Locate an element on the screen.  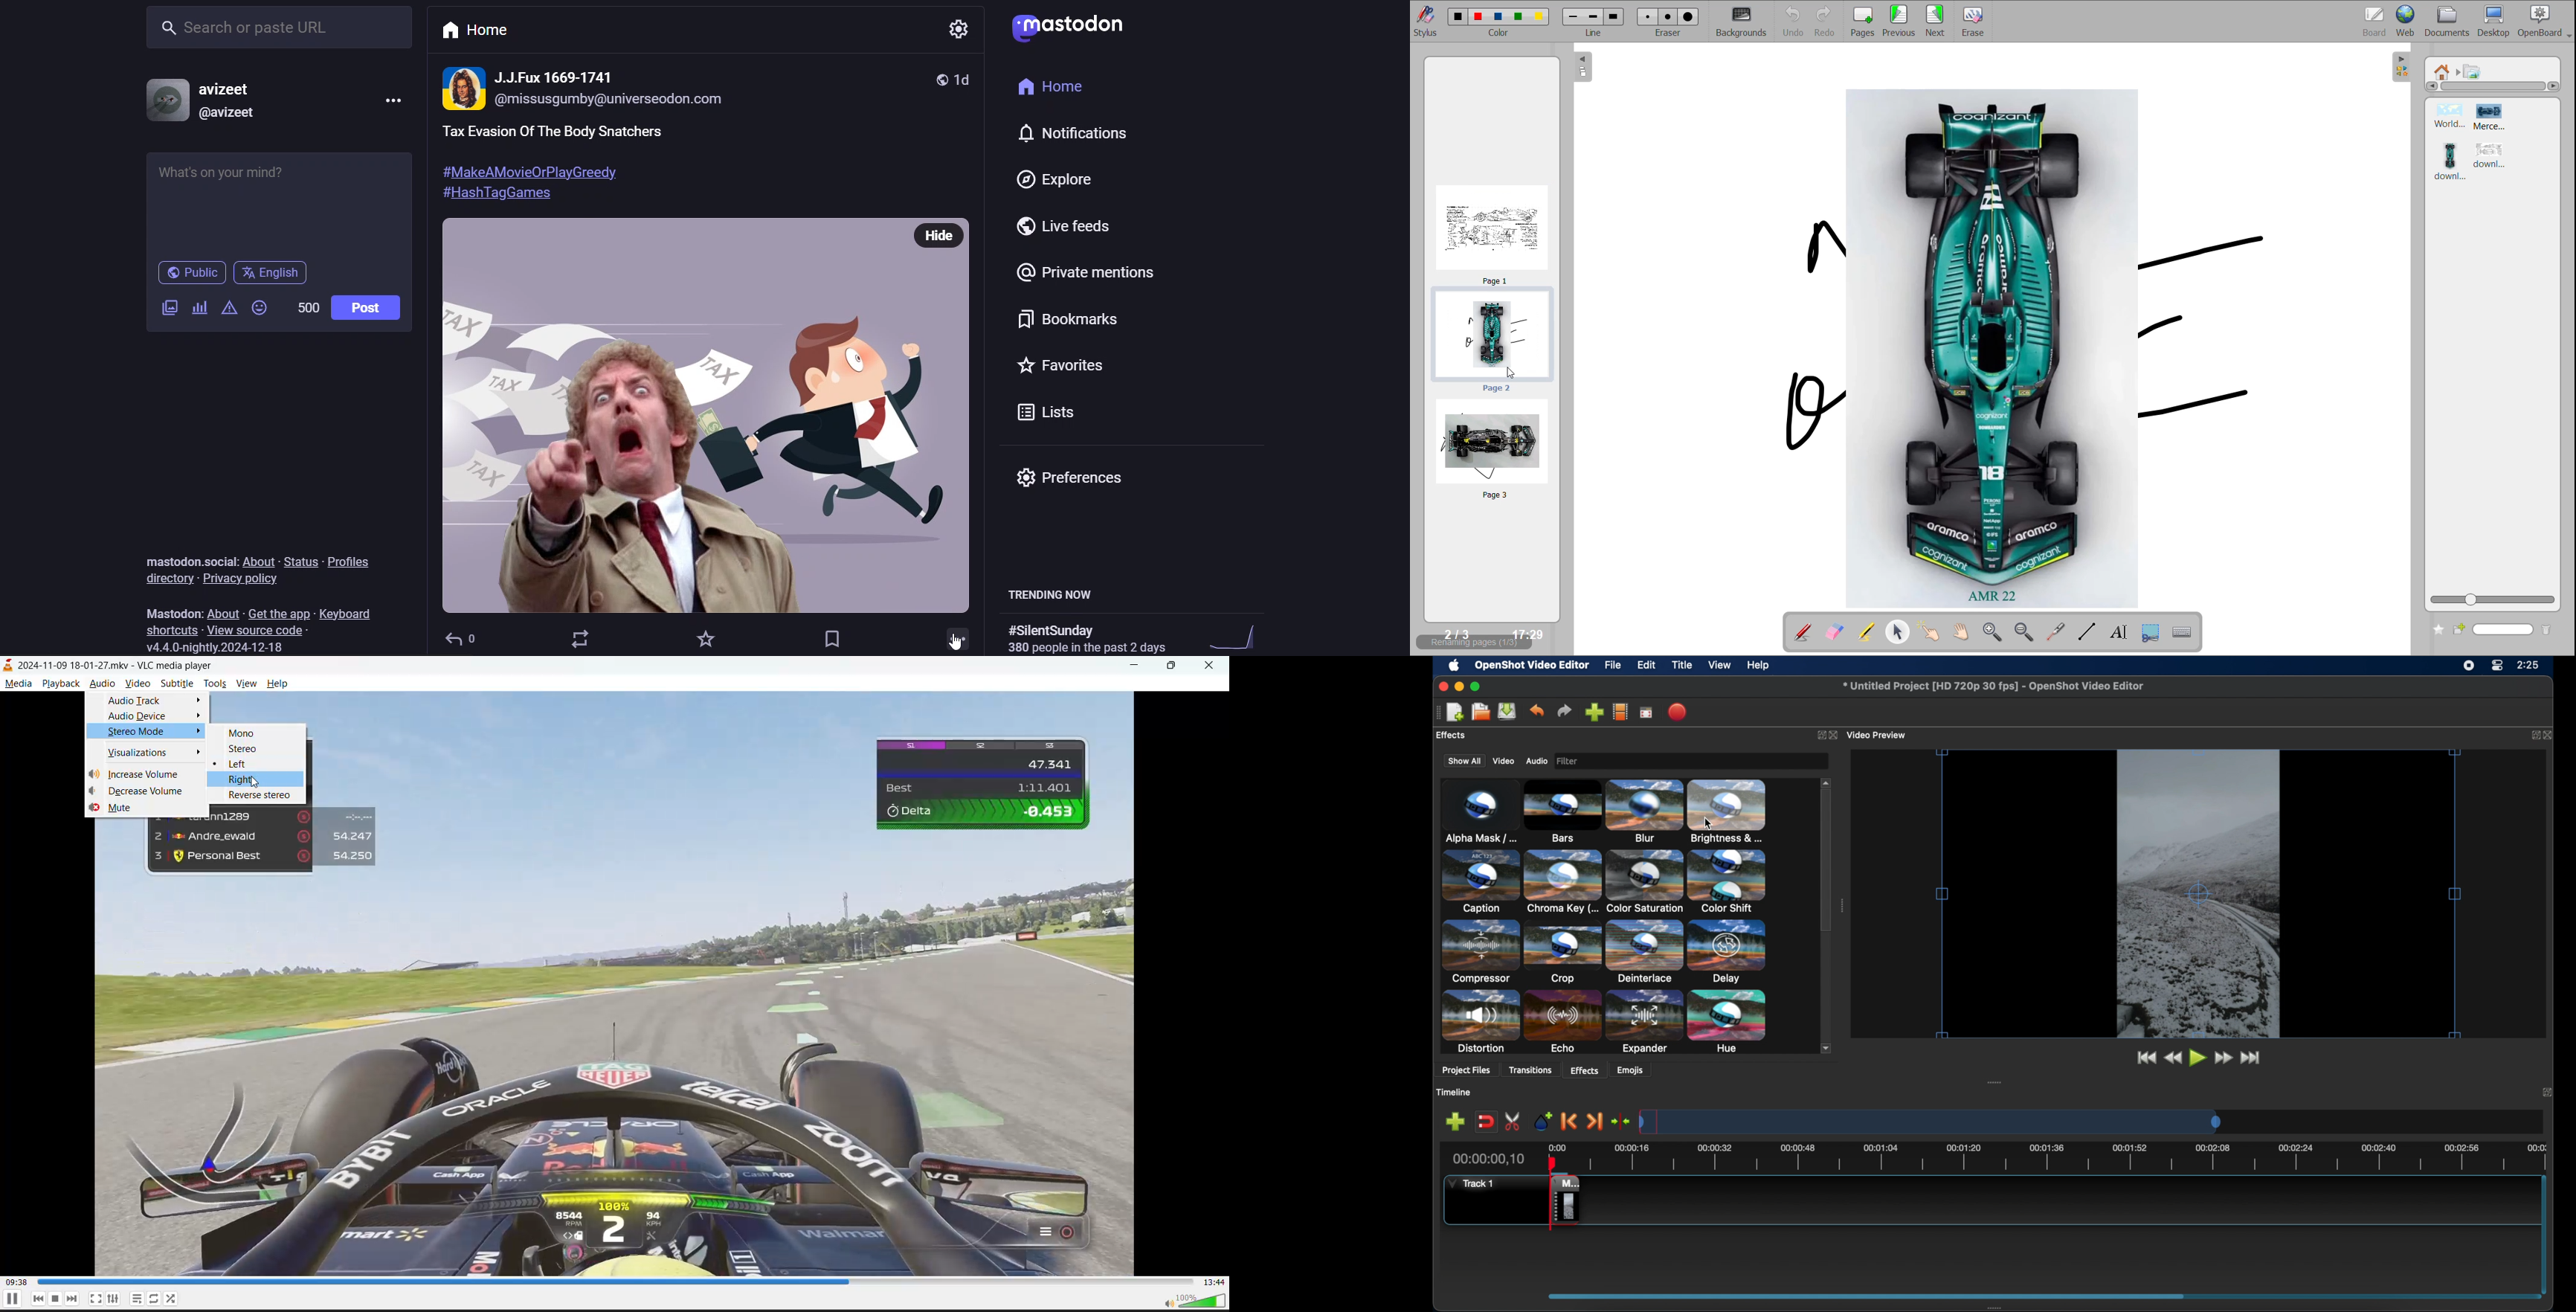
public is located at coordinates (943, 77).